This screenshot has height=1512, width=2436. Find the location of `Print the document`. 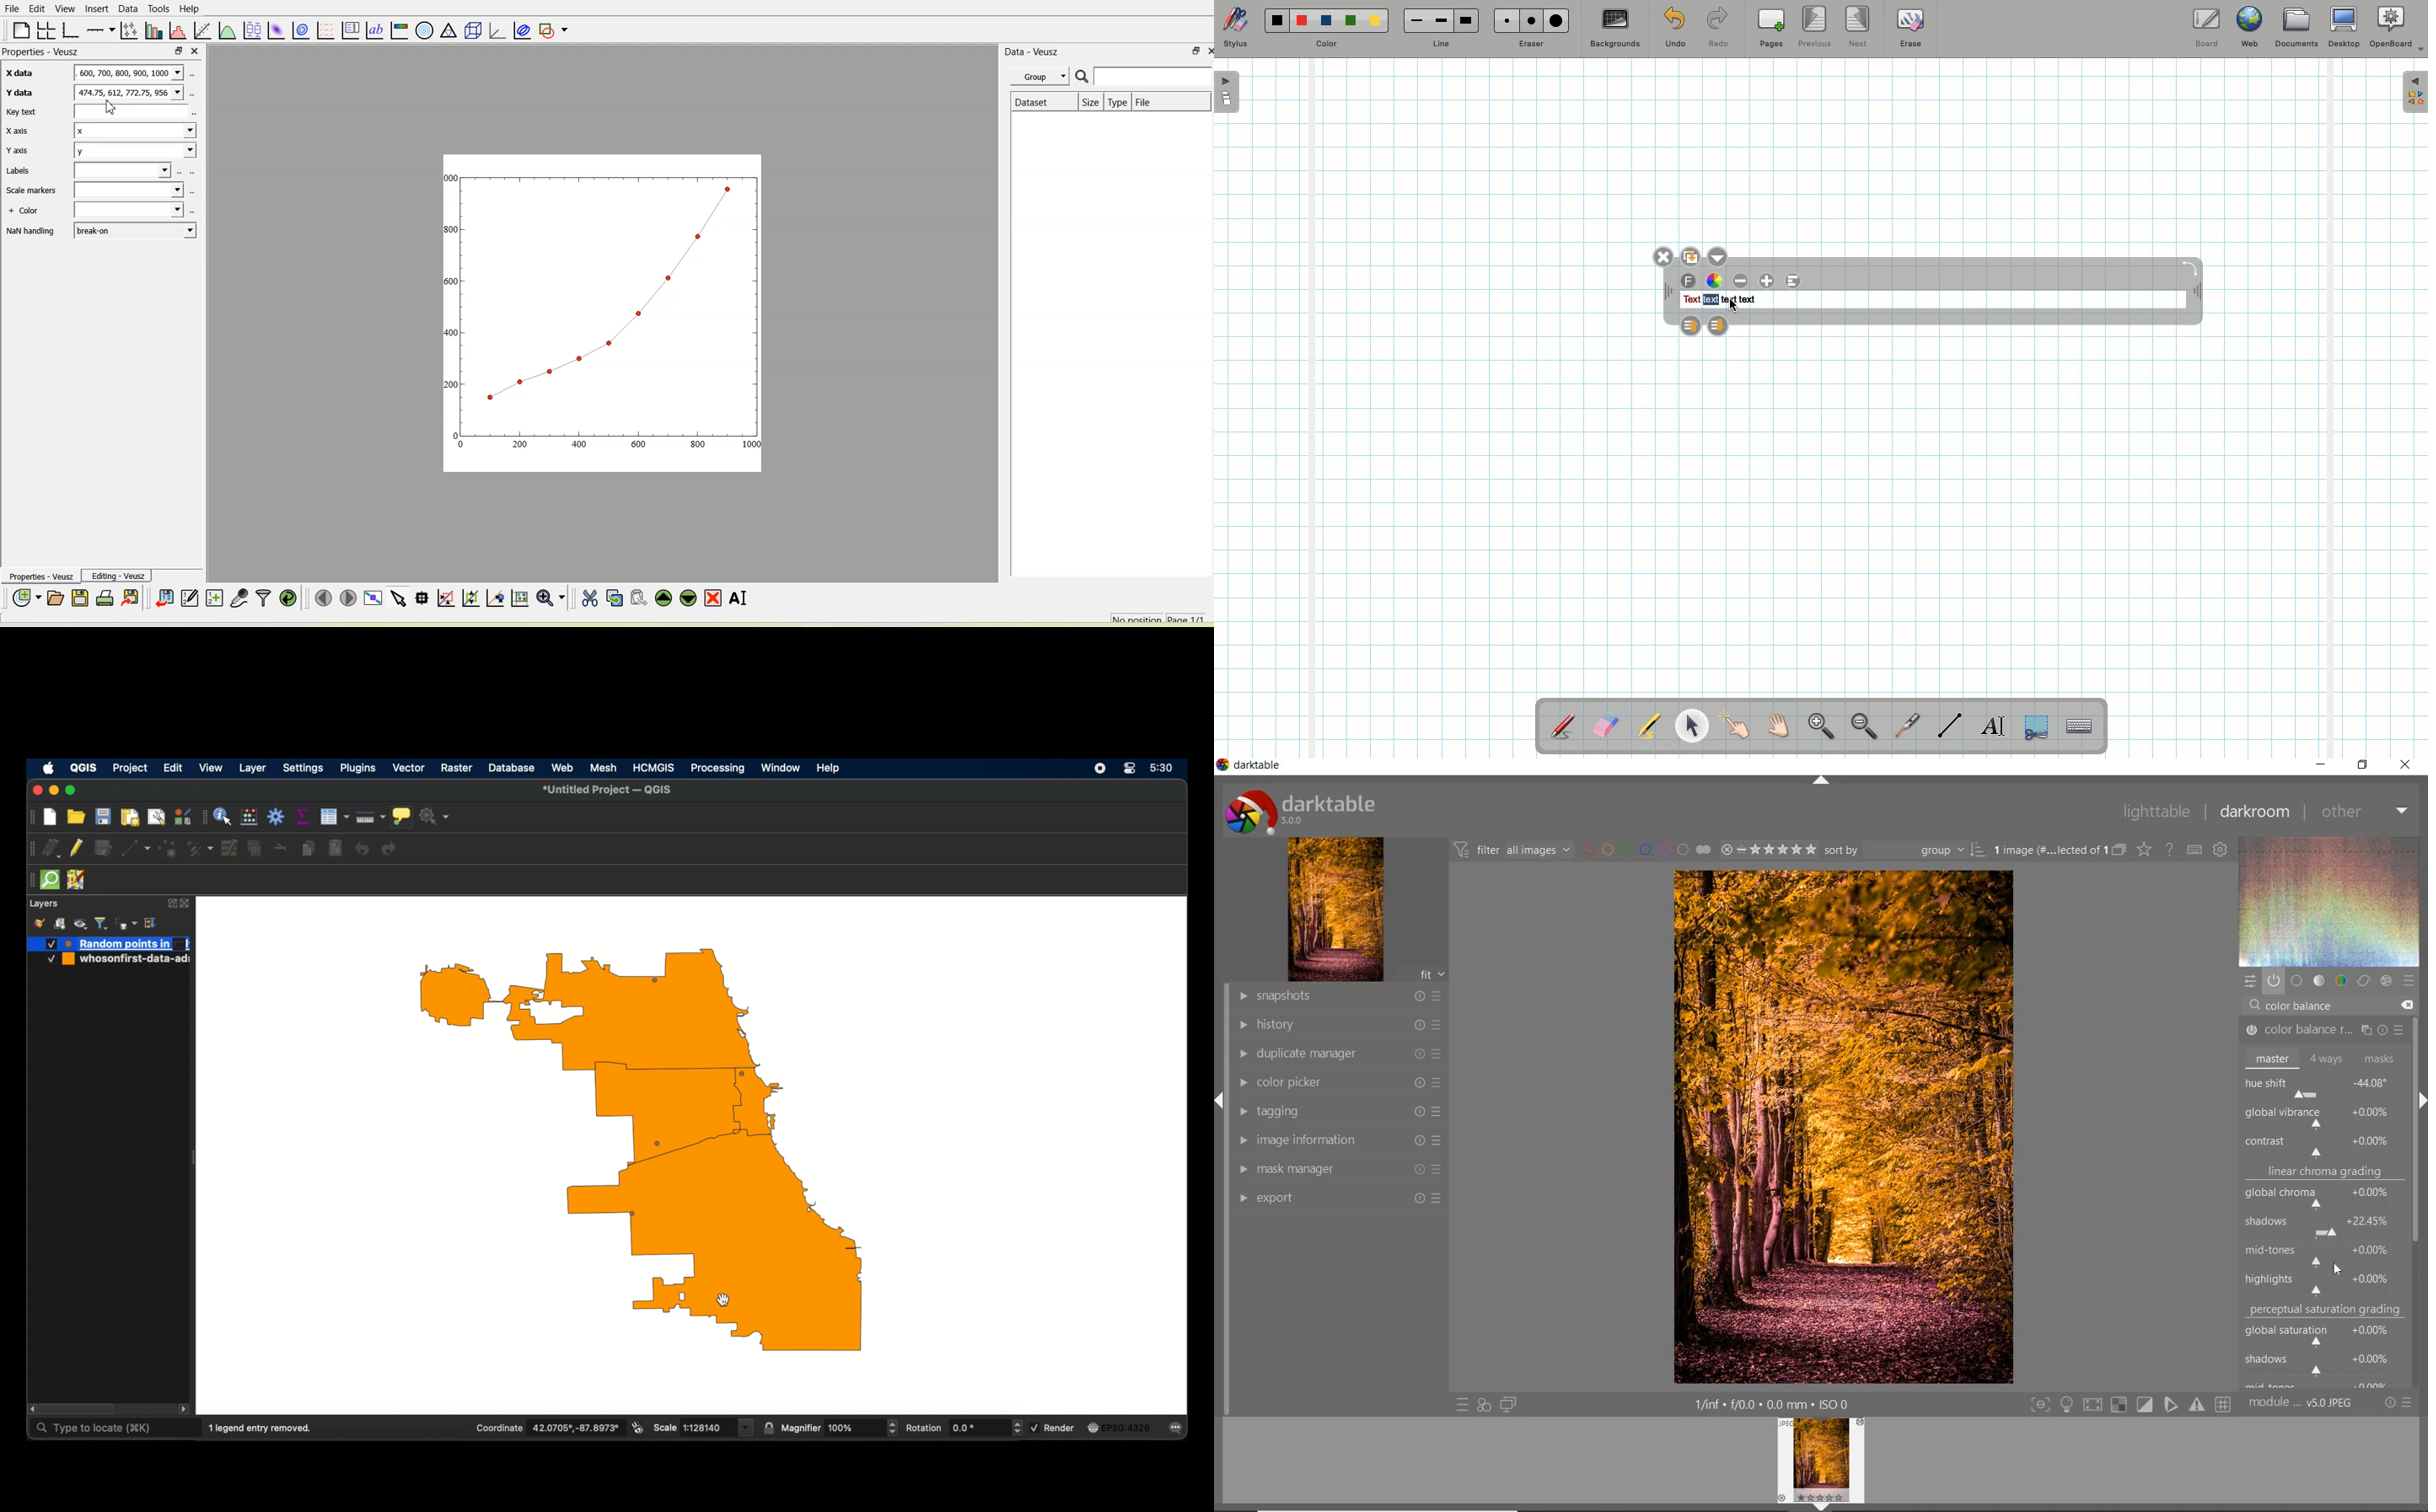

Print the document is located at coordinates (105, 598).